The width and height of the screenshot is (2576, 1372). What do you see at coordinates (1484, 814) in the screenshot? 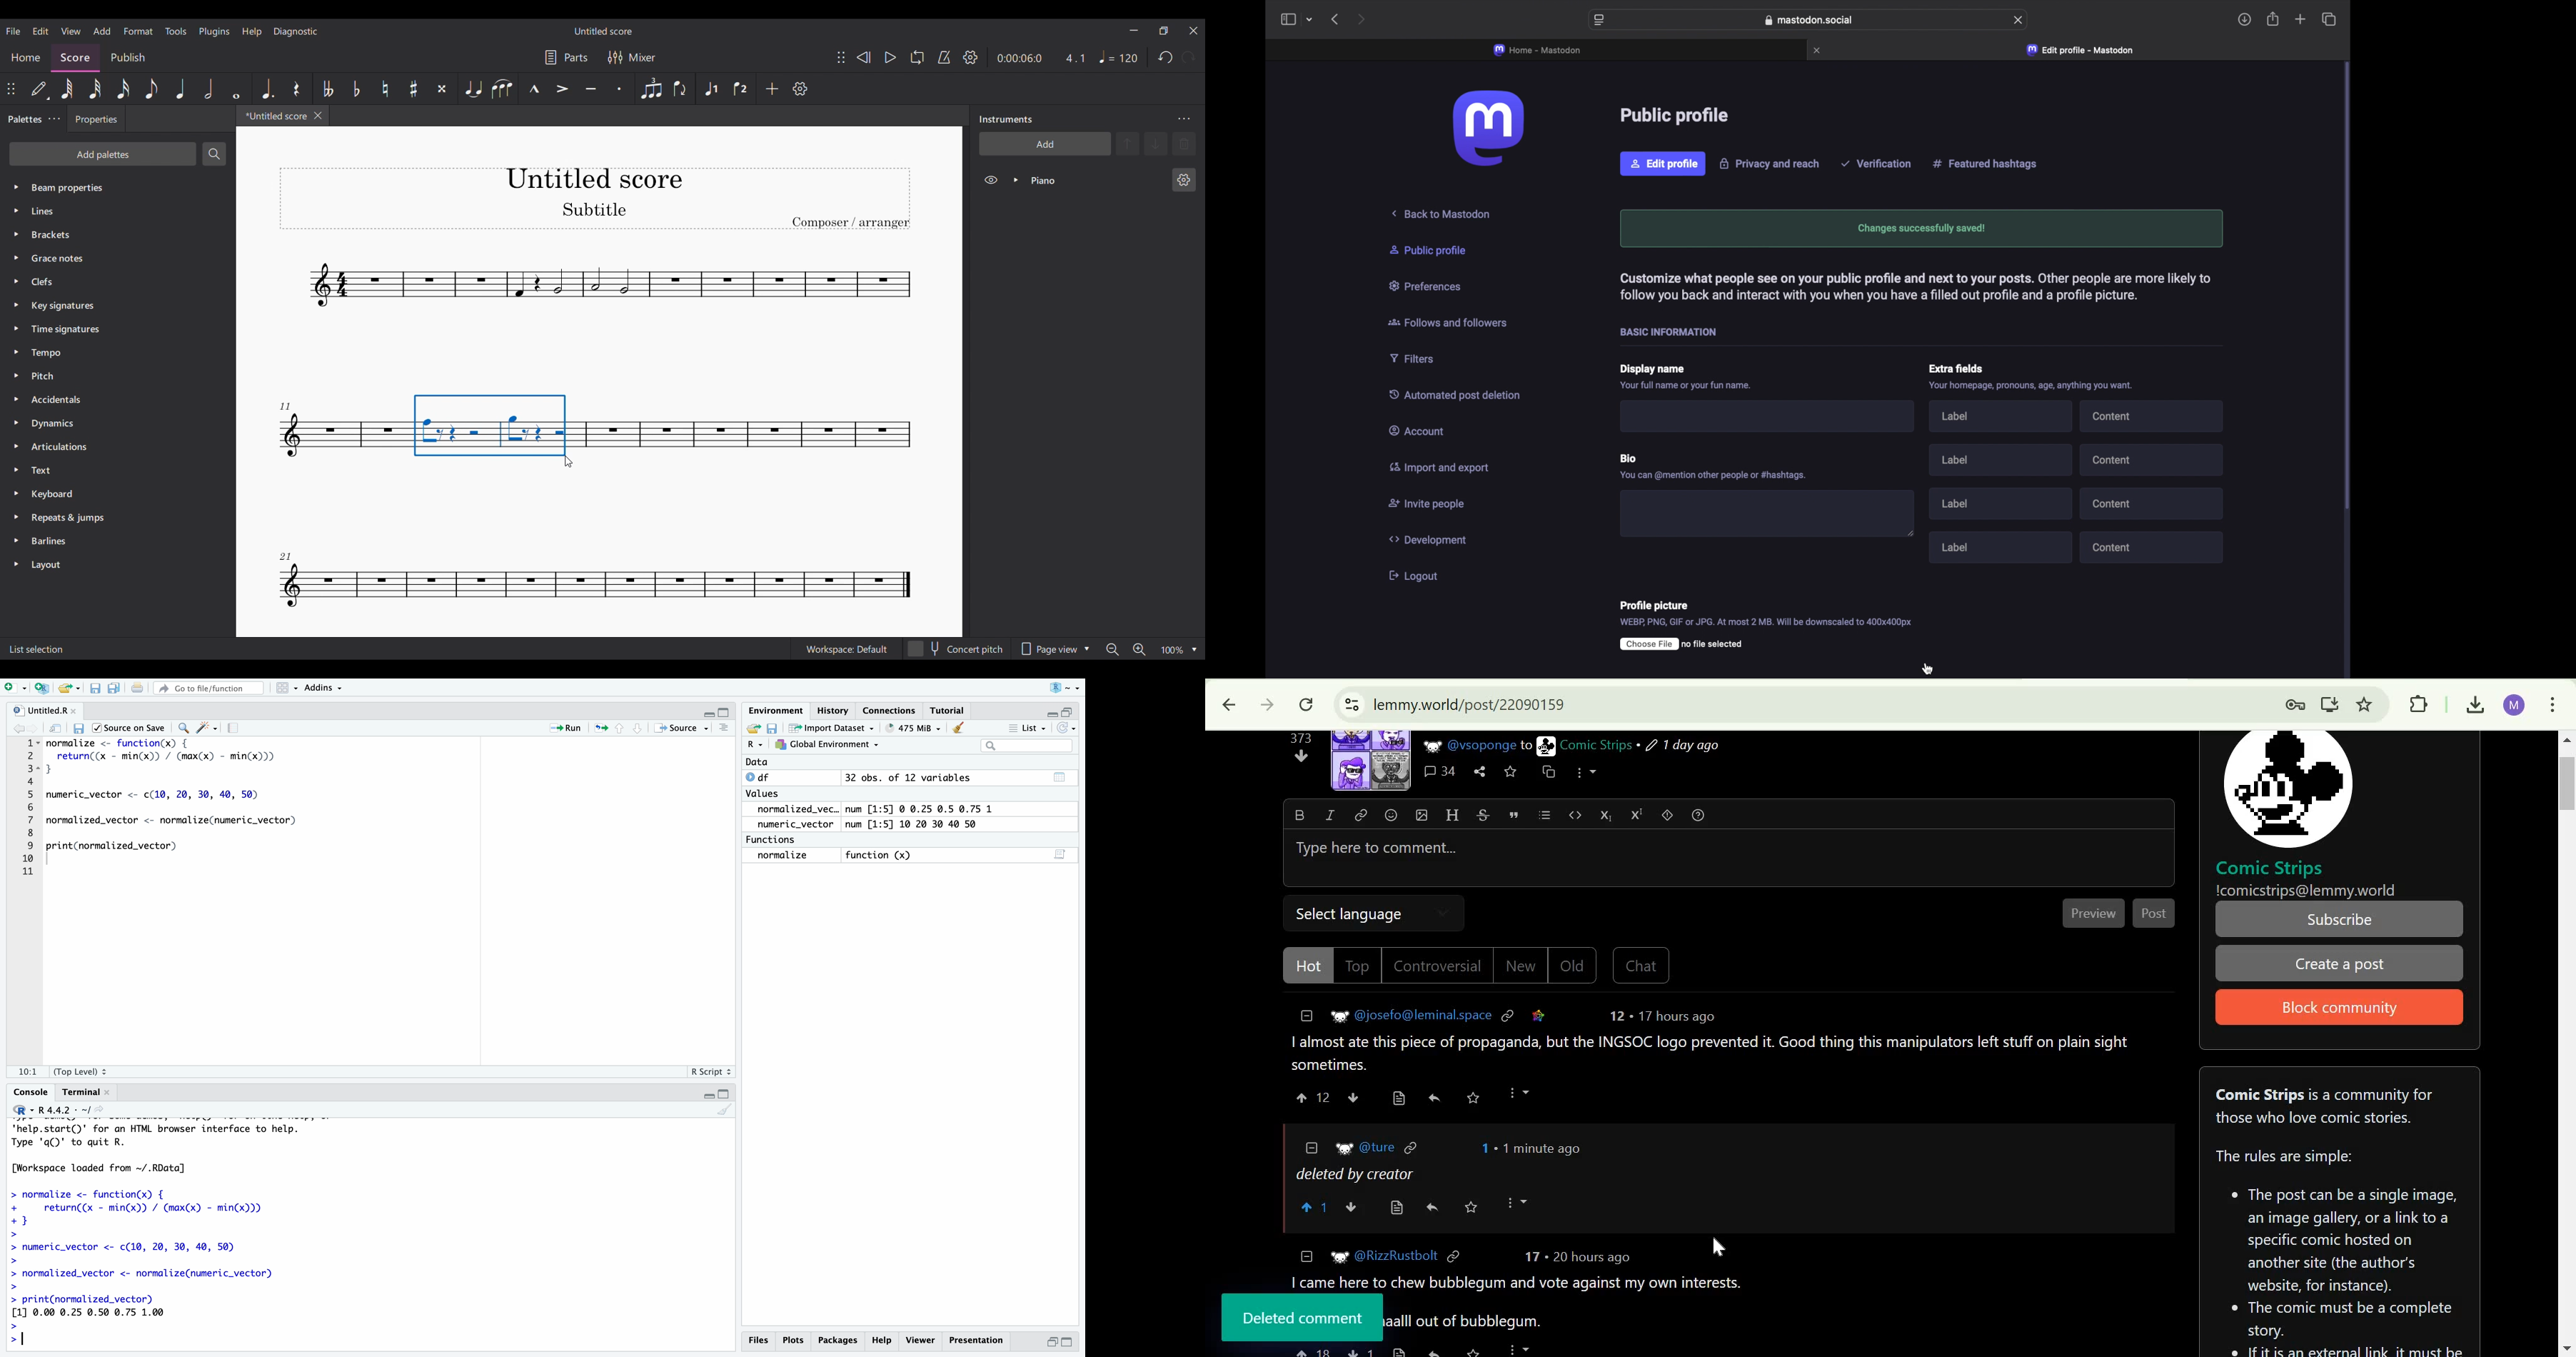
I see `Strikethrough` at bounding box center [1484, 814].